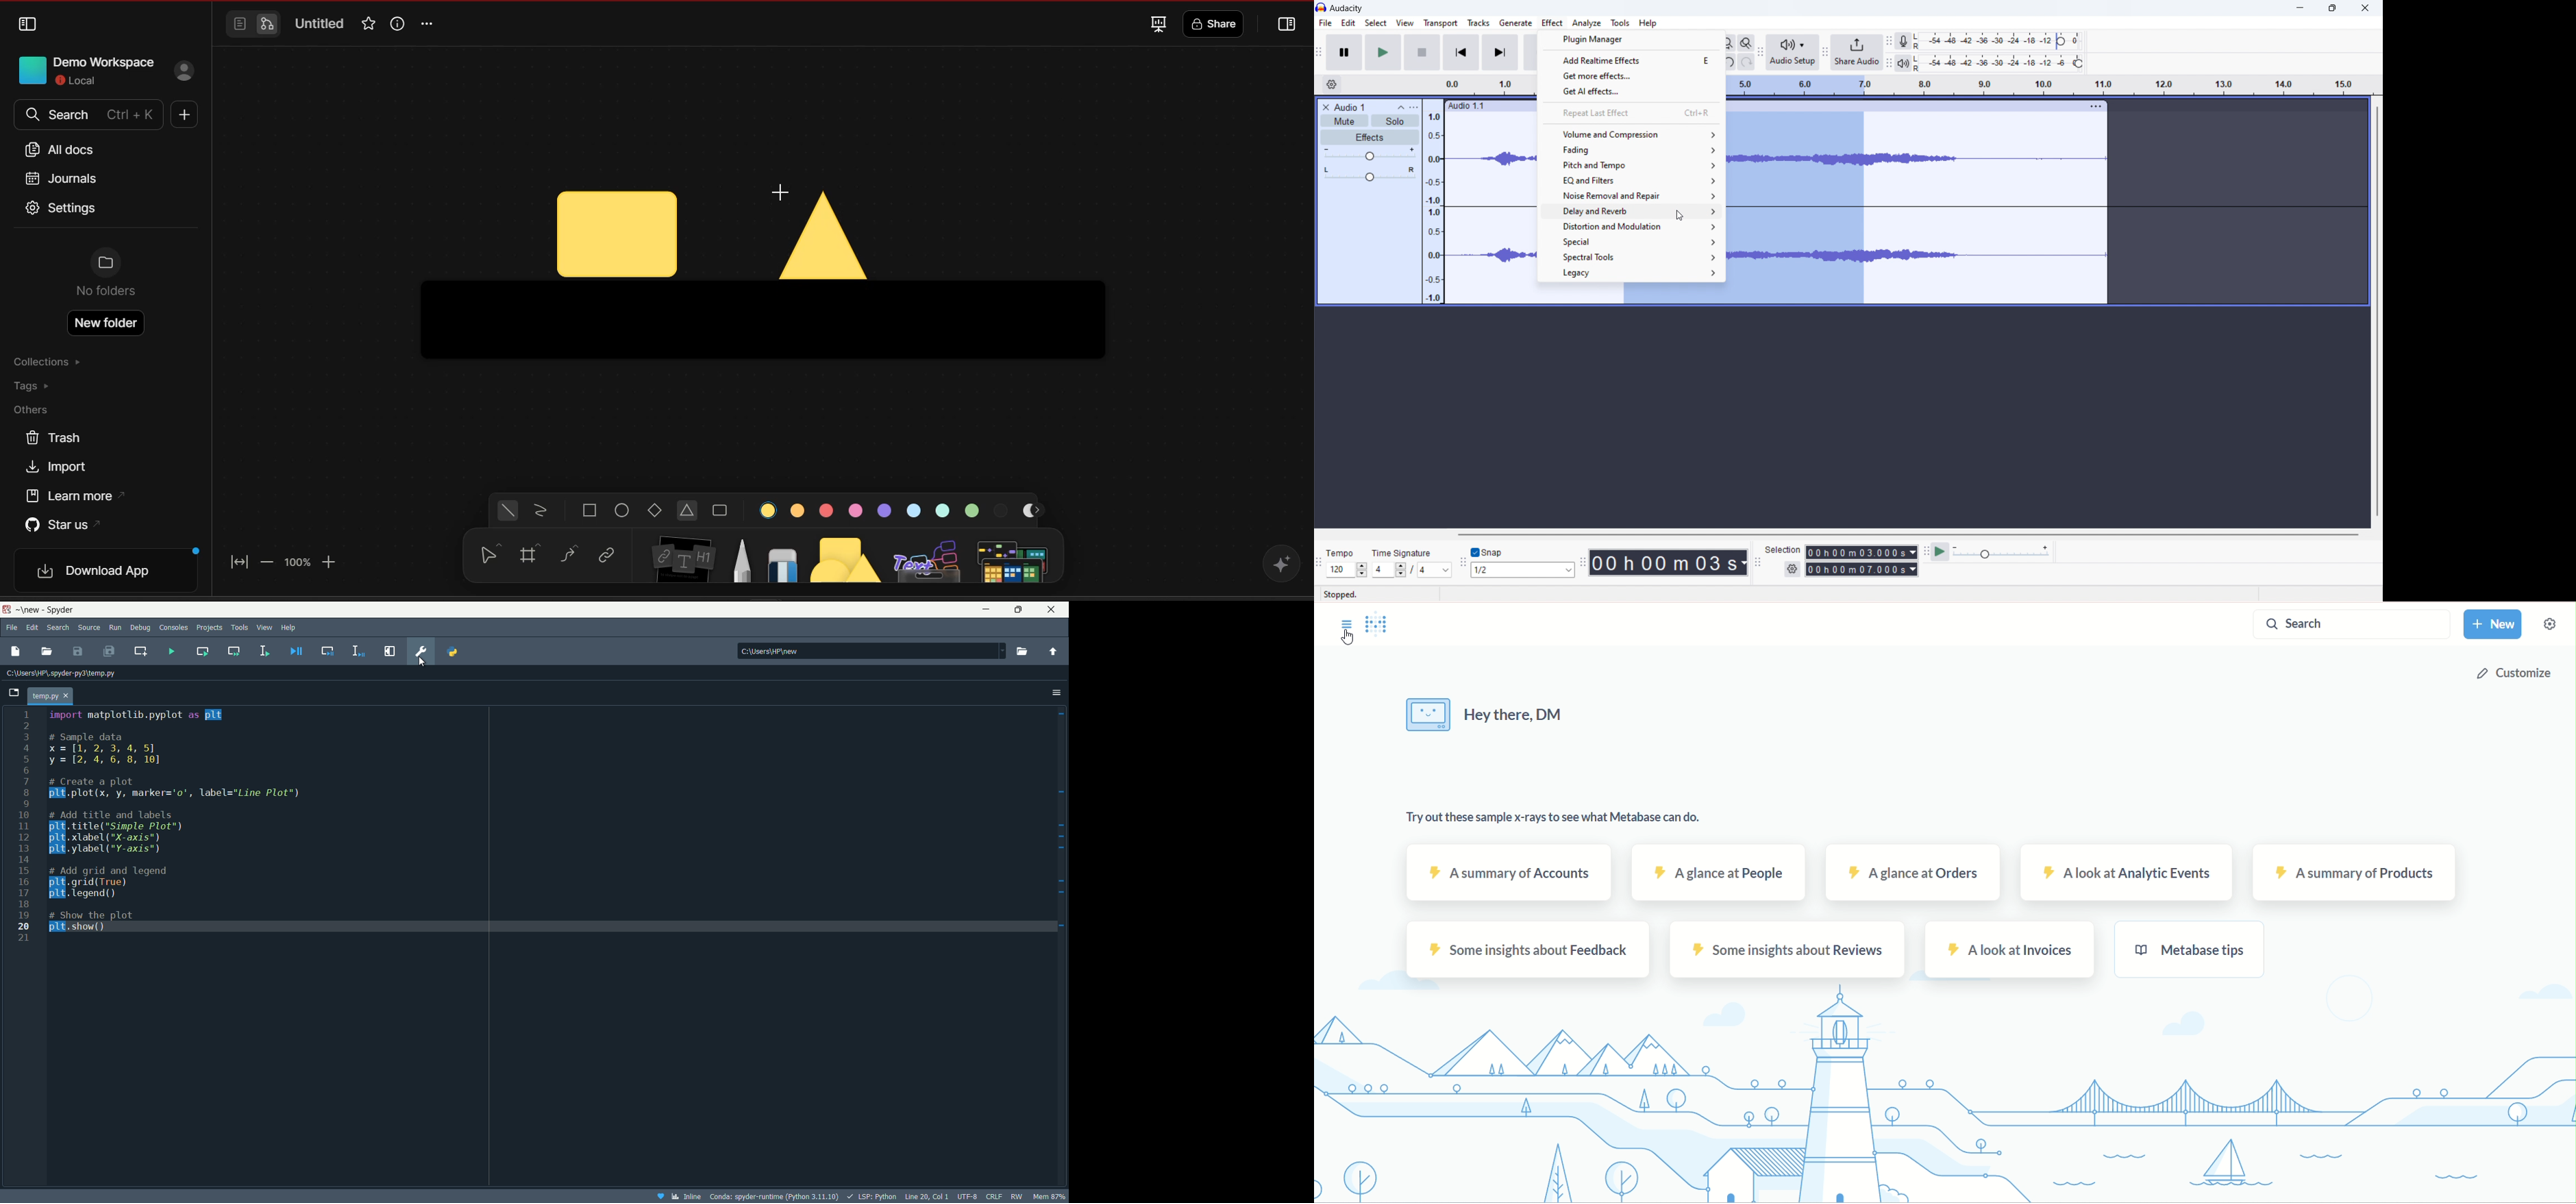 The height and width of the screenshot is (1204, 2576). What do you see at coordinates (774, 1197) in the screenshot?
I see `interpreter` at bounding box center [774, 1197].